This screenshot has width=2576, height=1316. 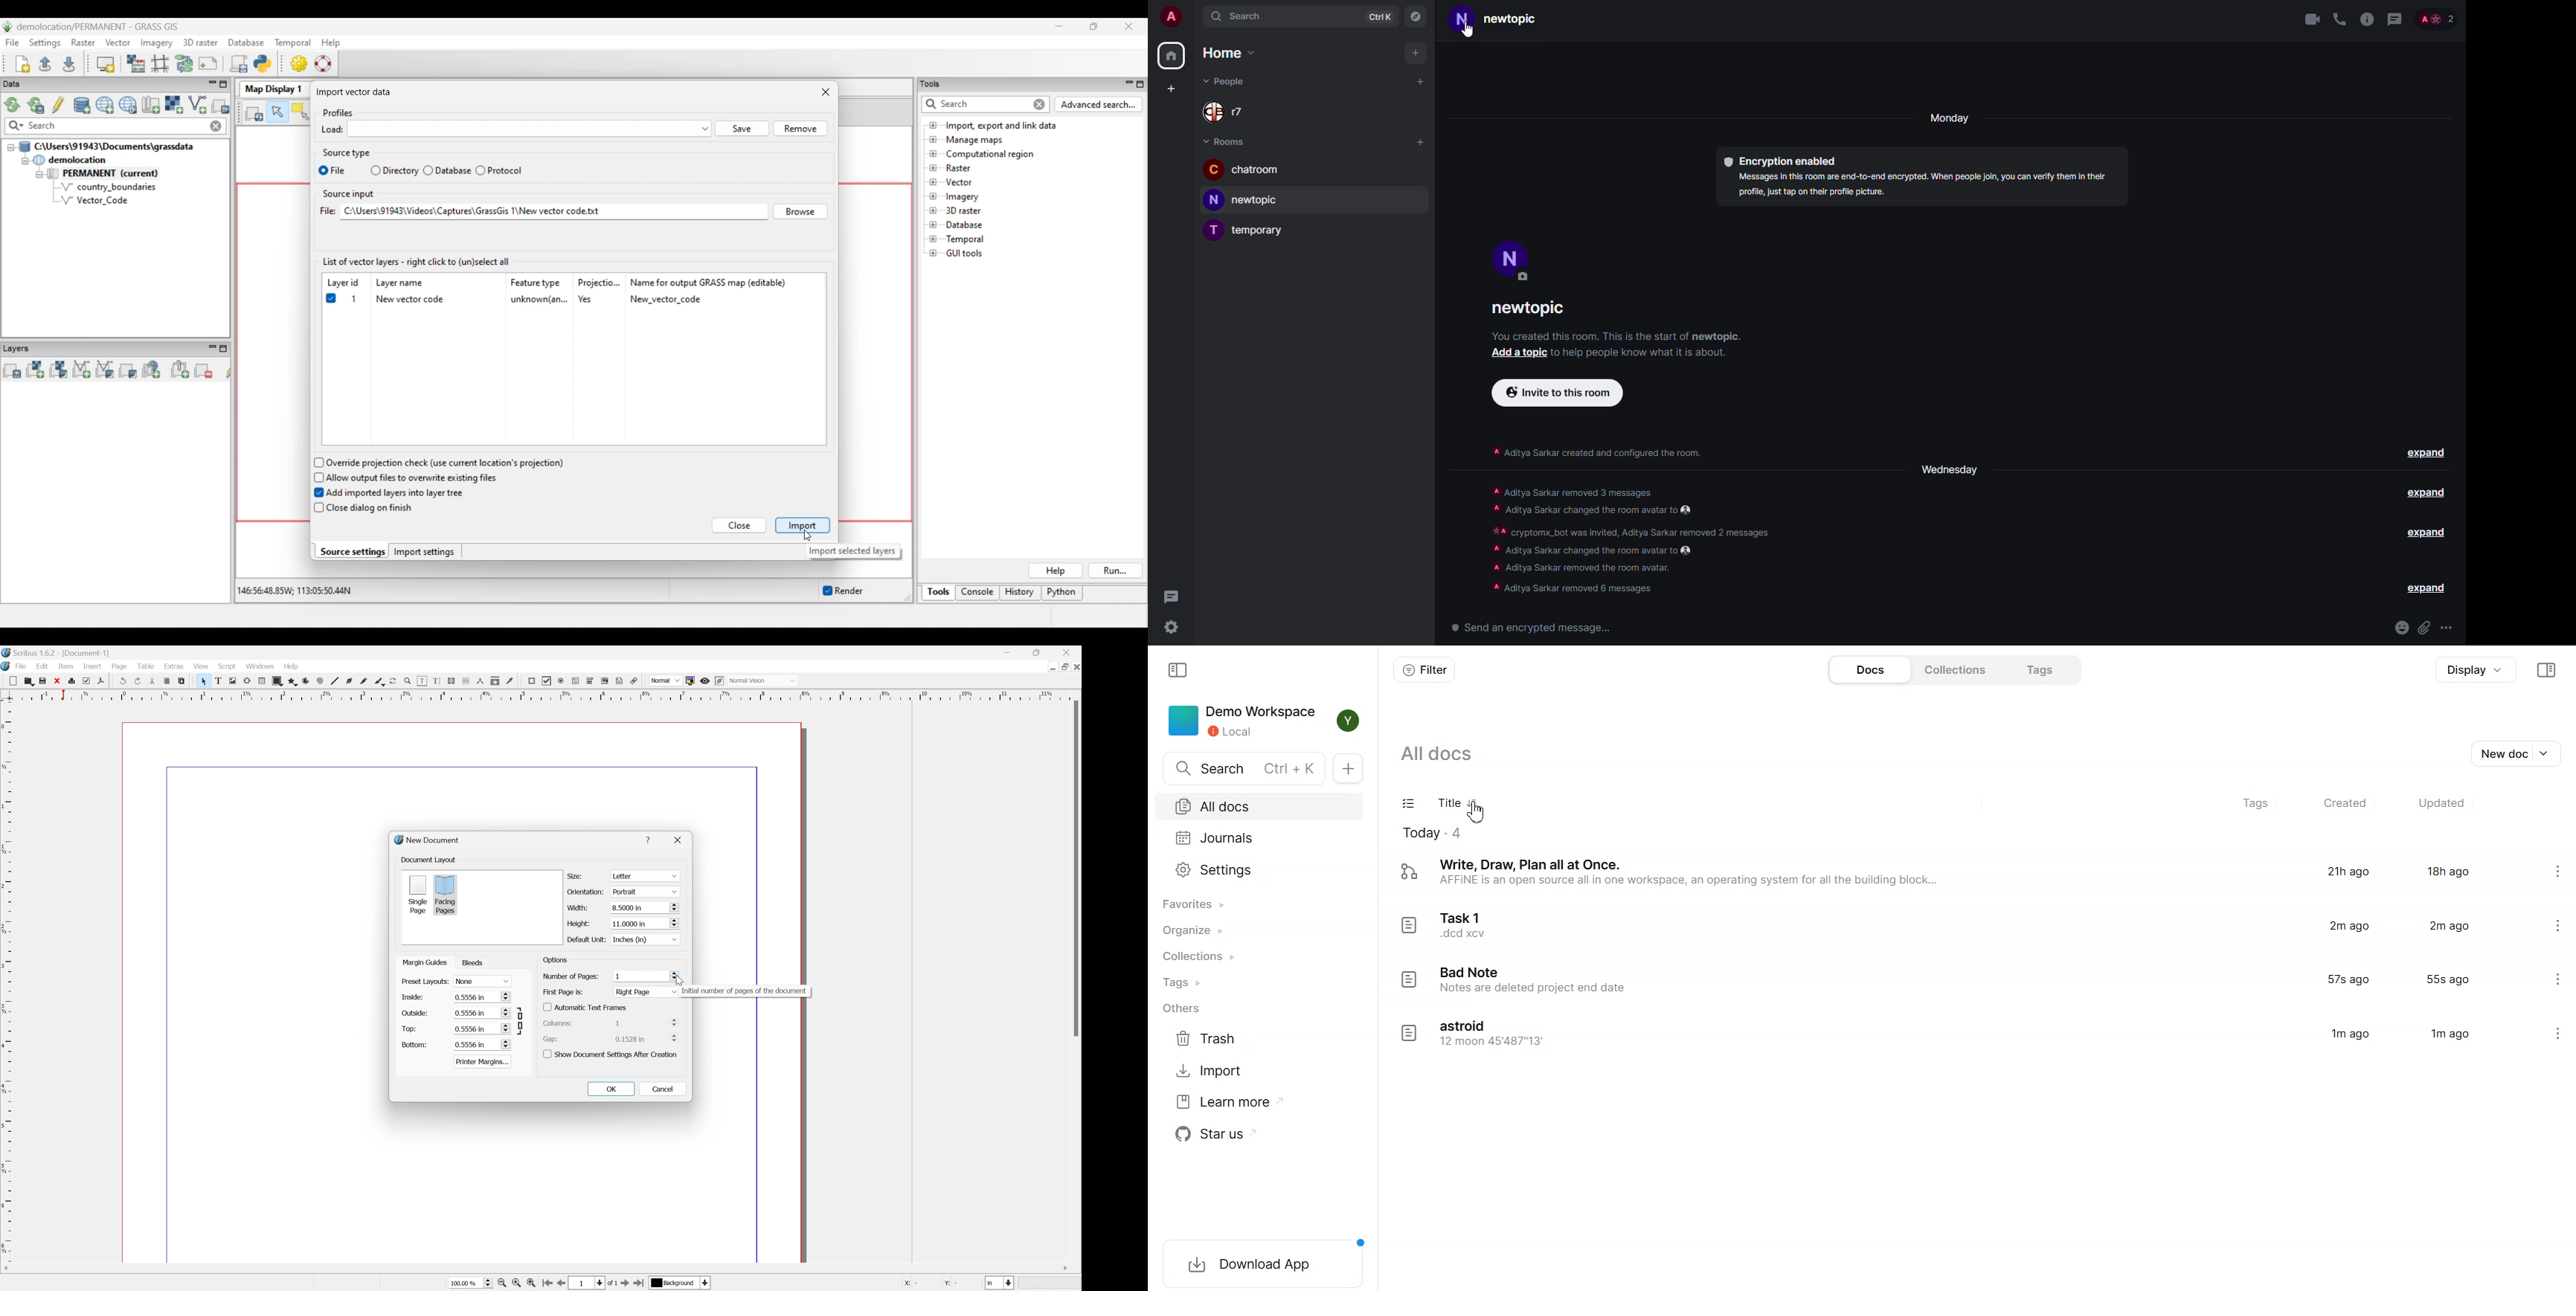 What do you see at coordinates (2425, 589) in the screenshot?
I see `expand` at bounding box center [2425, 589].